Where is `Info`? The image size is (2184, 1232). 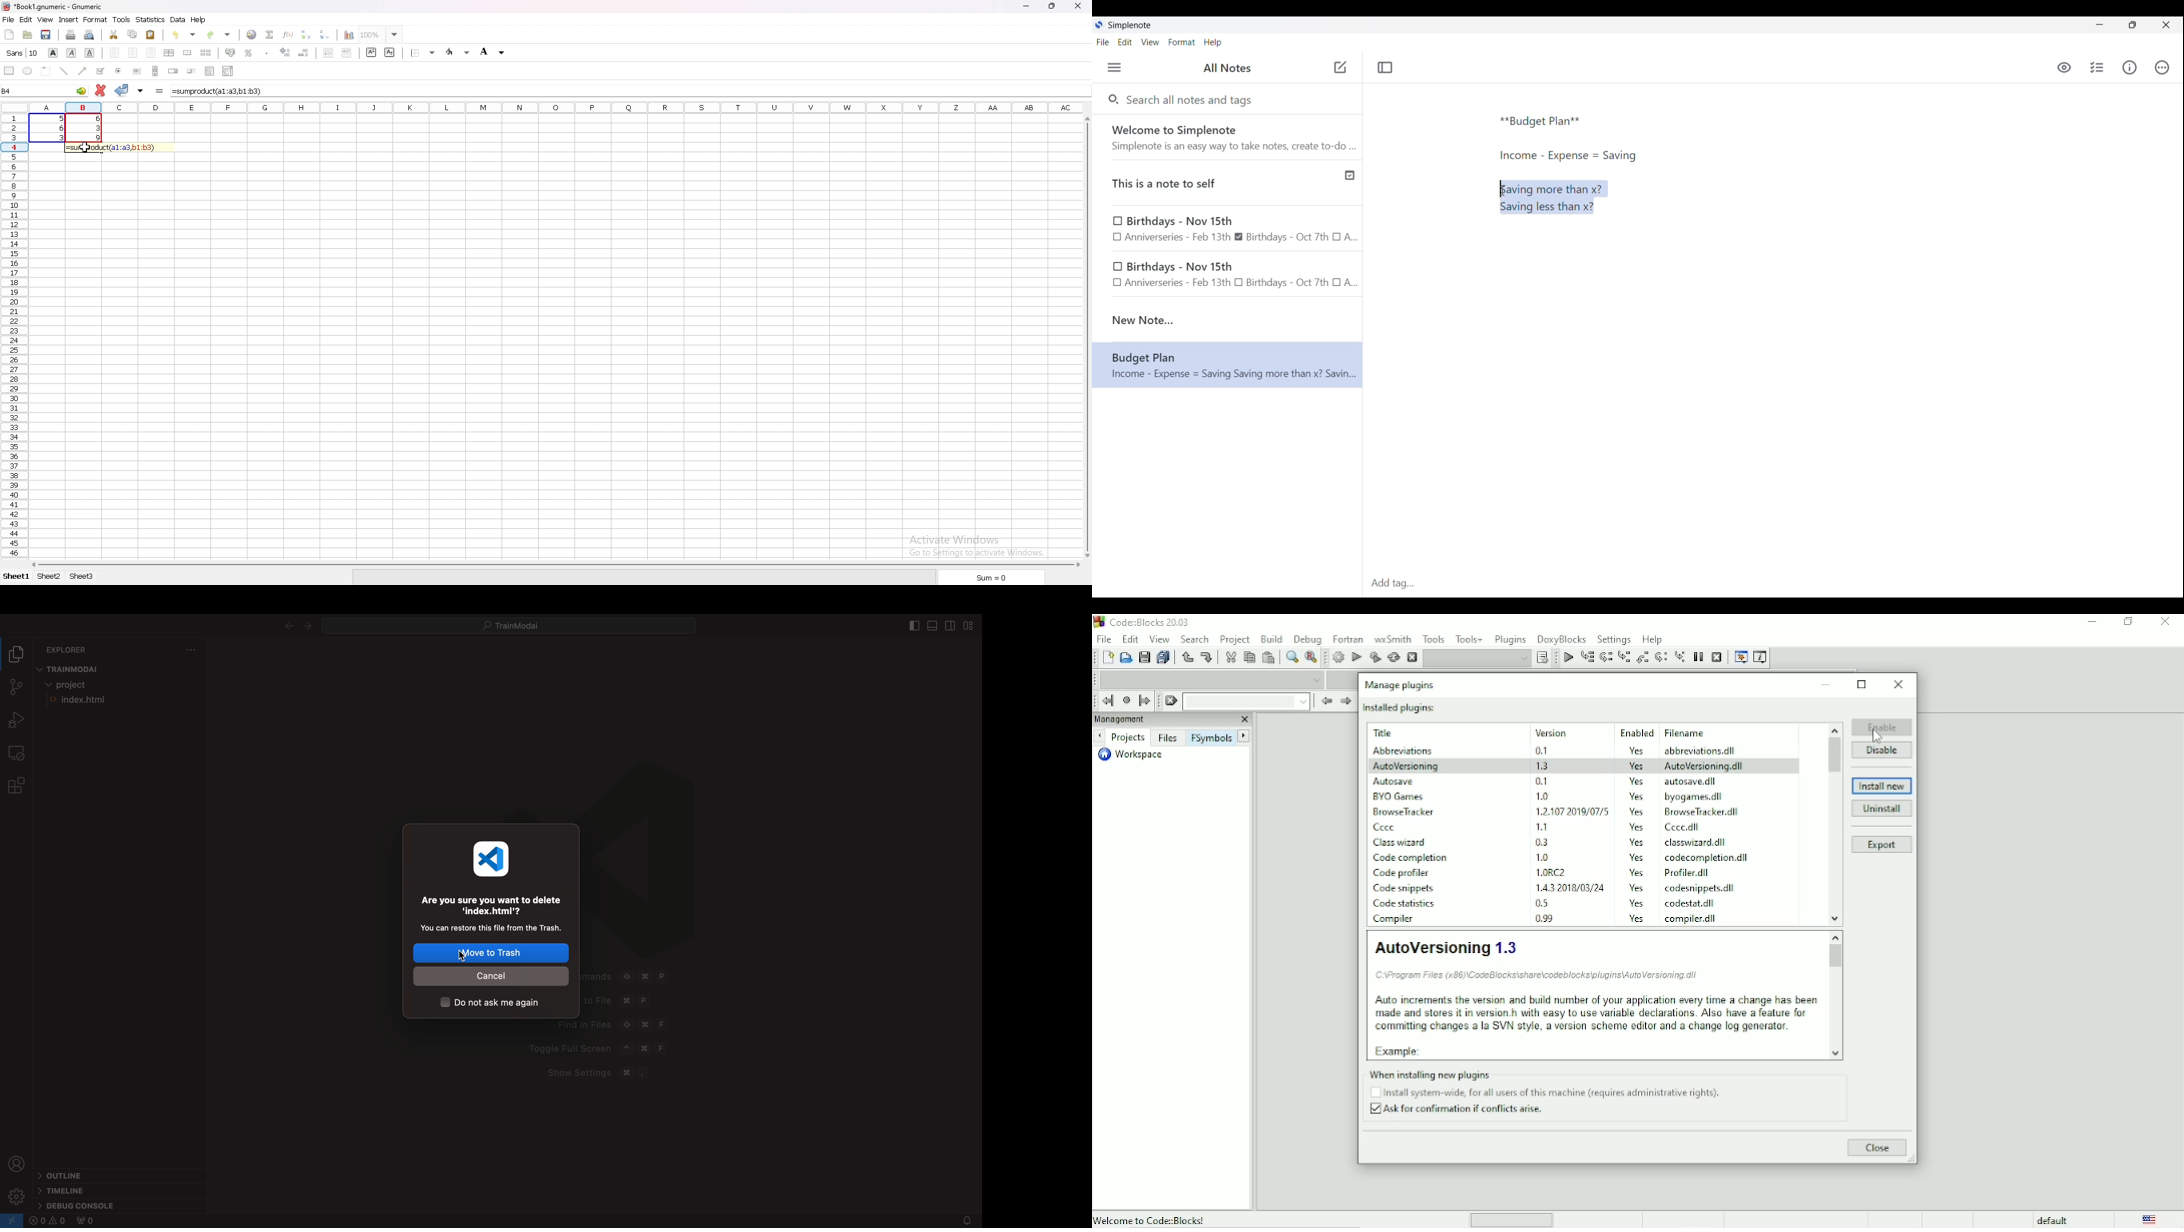 Info is located at coordinates (2130, 67).